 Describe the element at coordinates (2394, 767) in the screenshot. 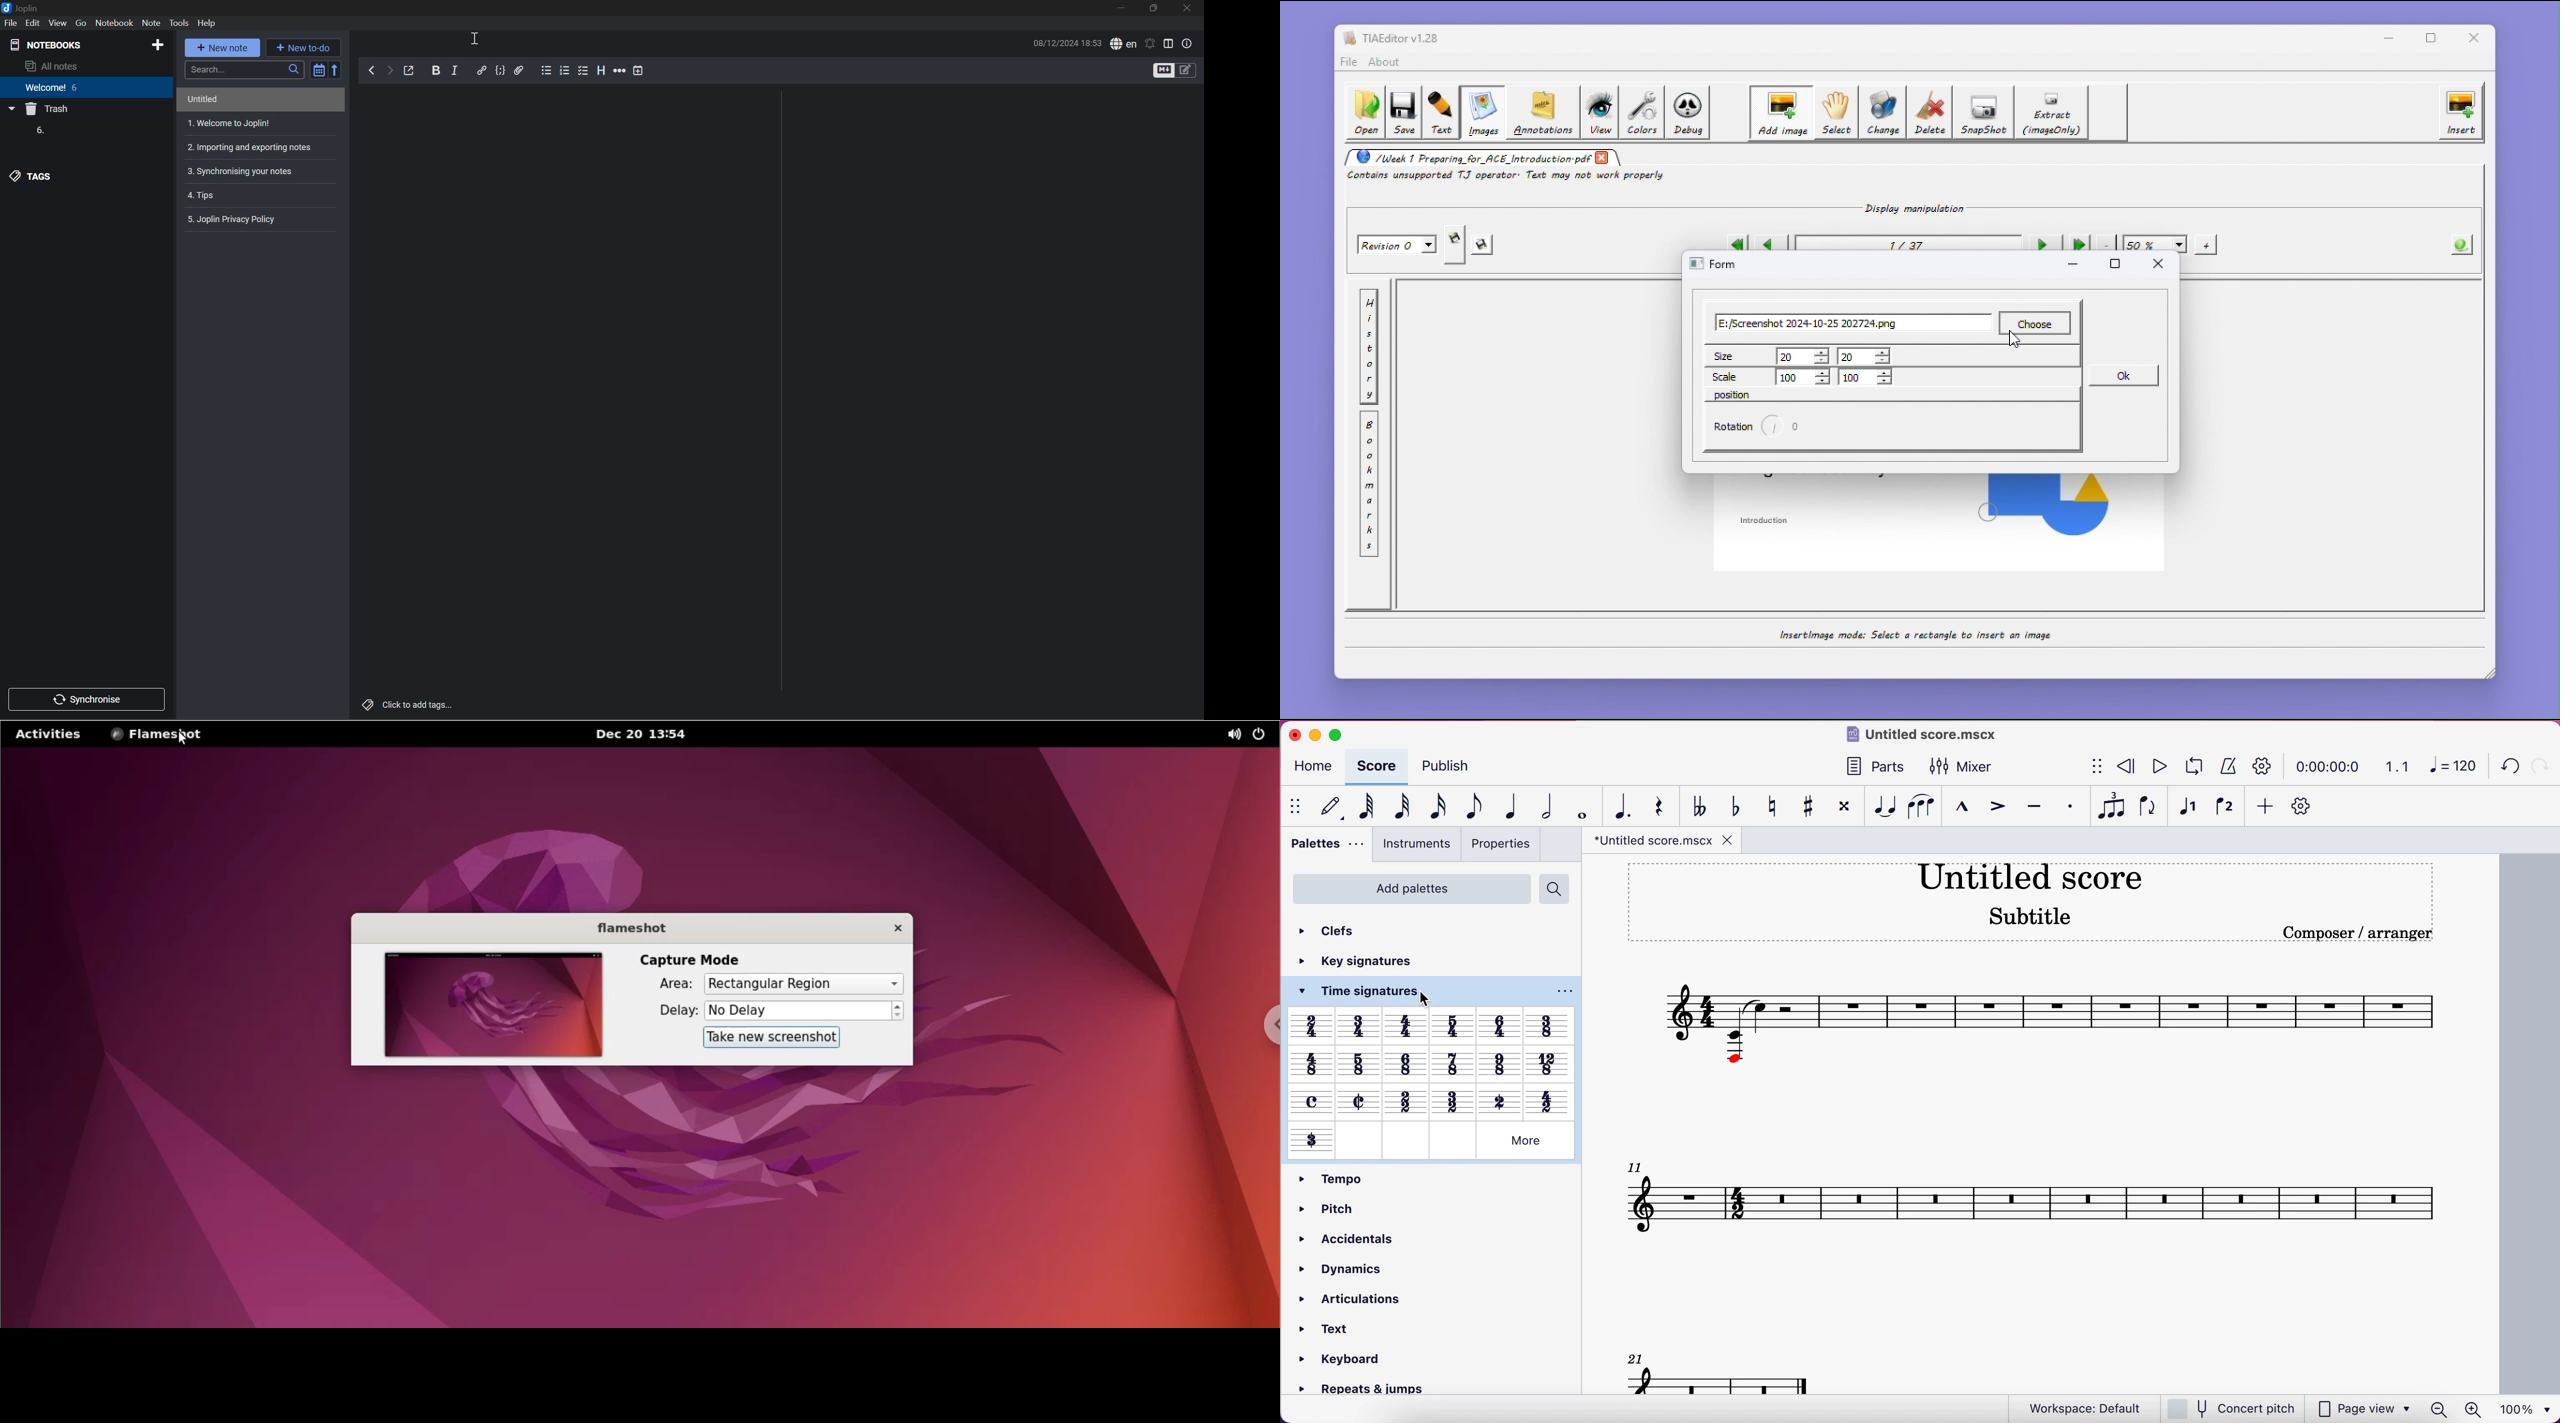

I see `1.1` at that location.